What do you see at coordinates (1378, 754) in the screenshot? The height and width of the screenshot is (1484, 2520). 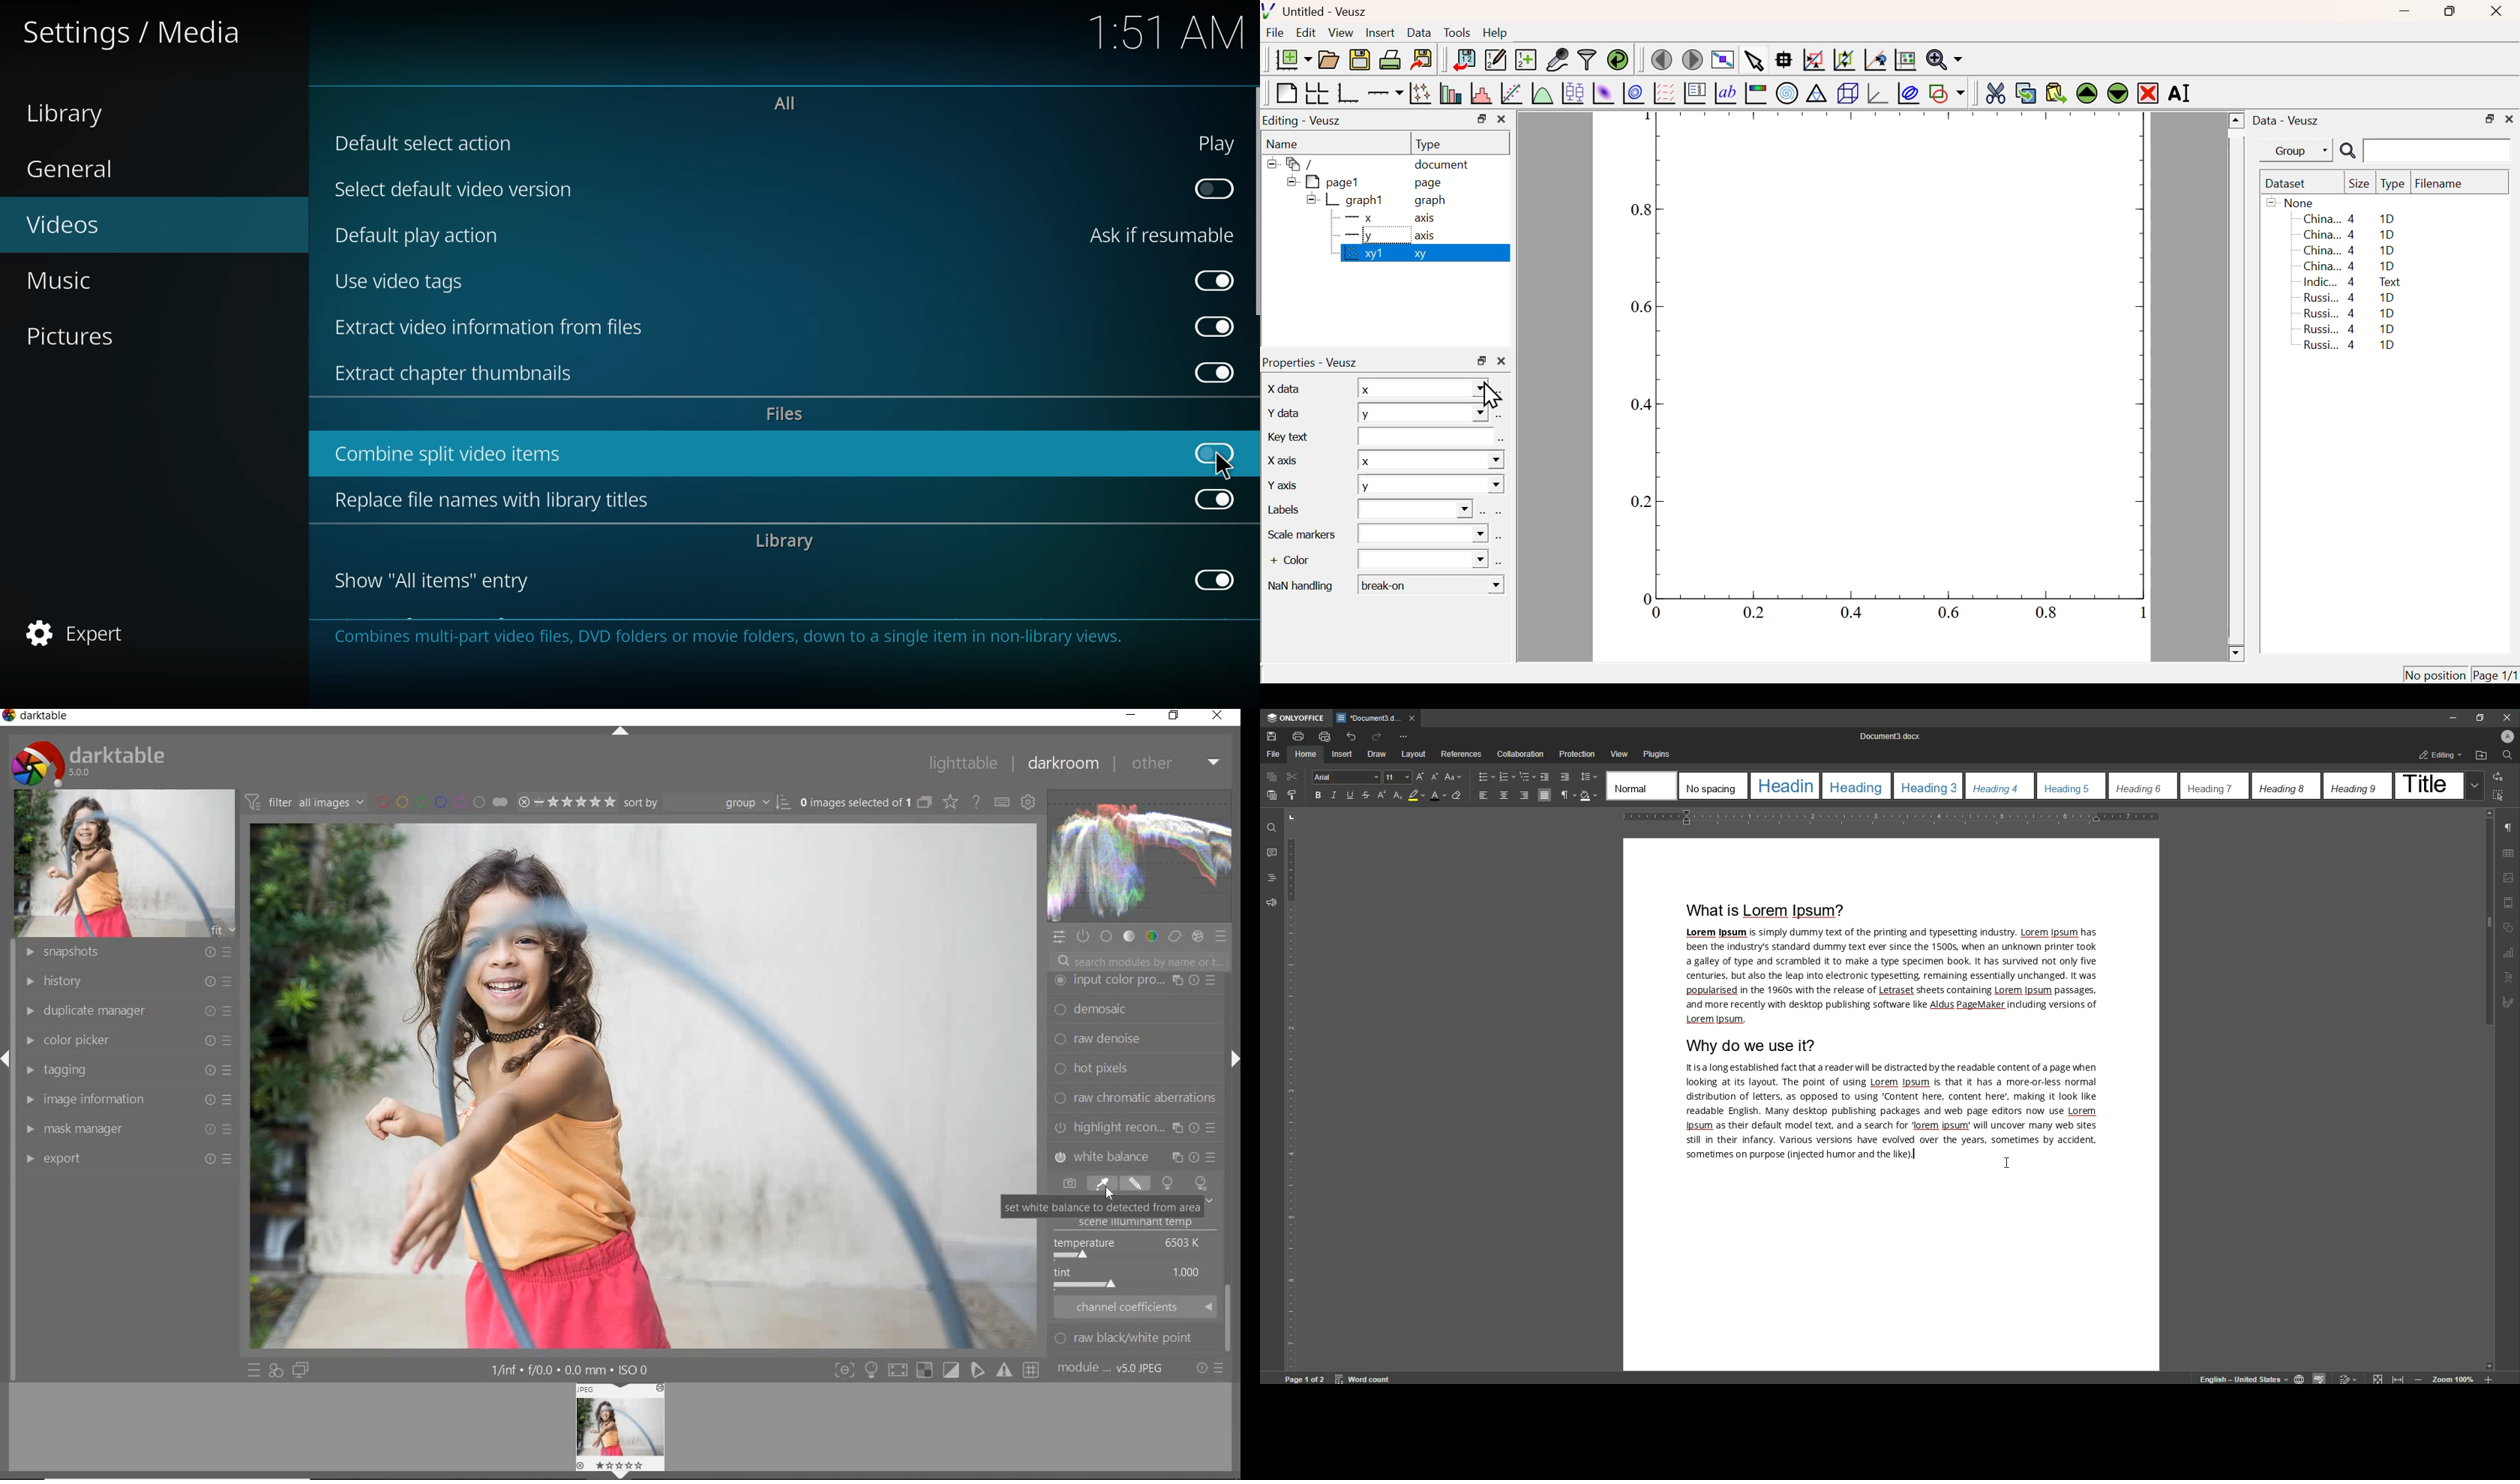 I see `Draw` at bounding box center [1378, 754].